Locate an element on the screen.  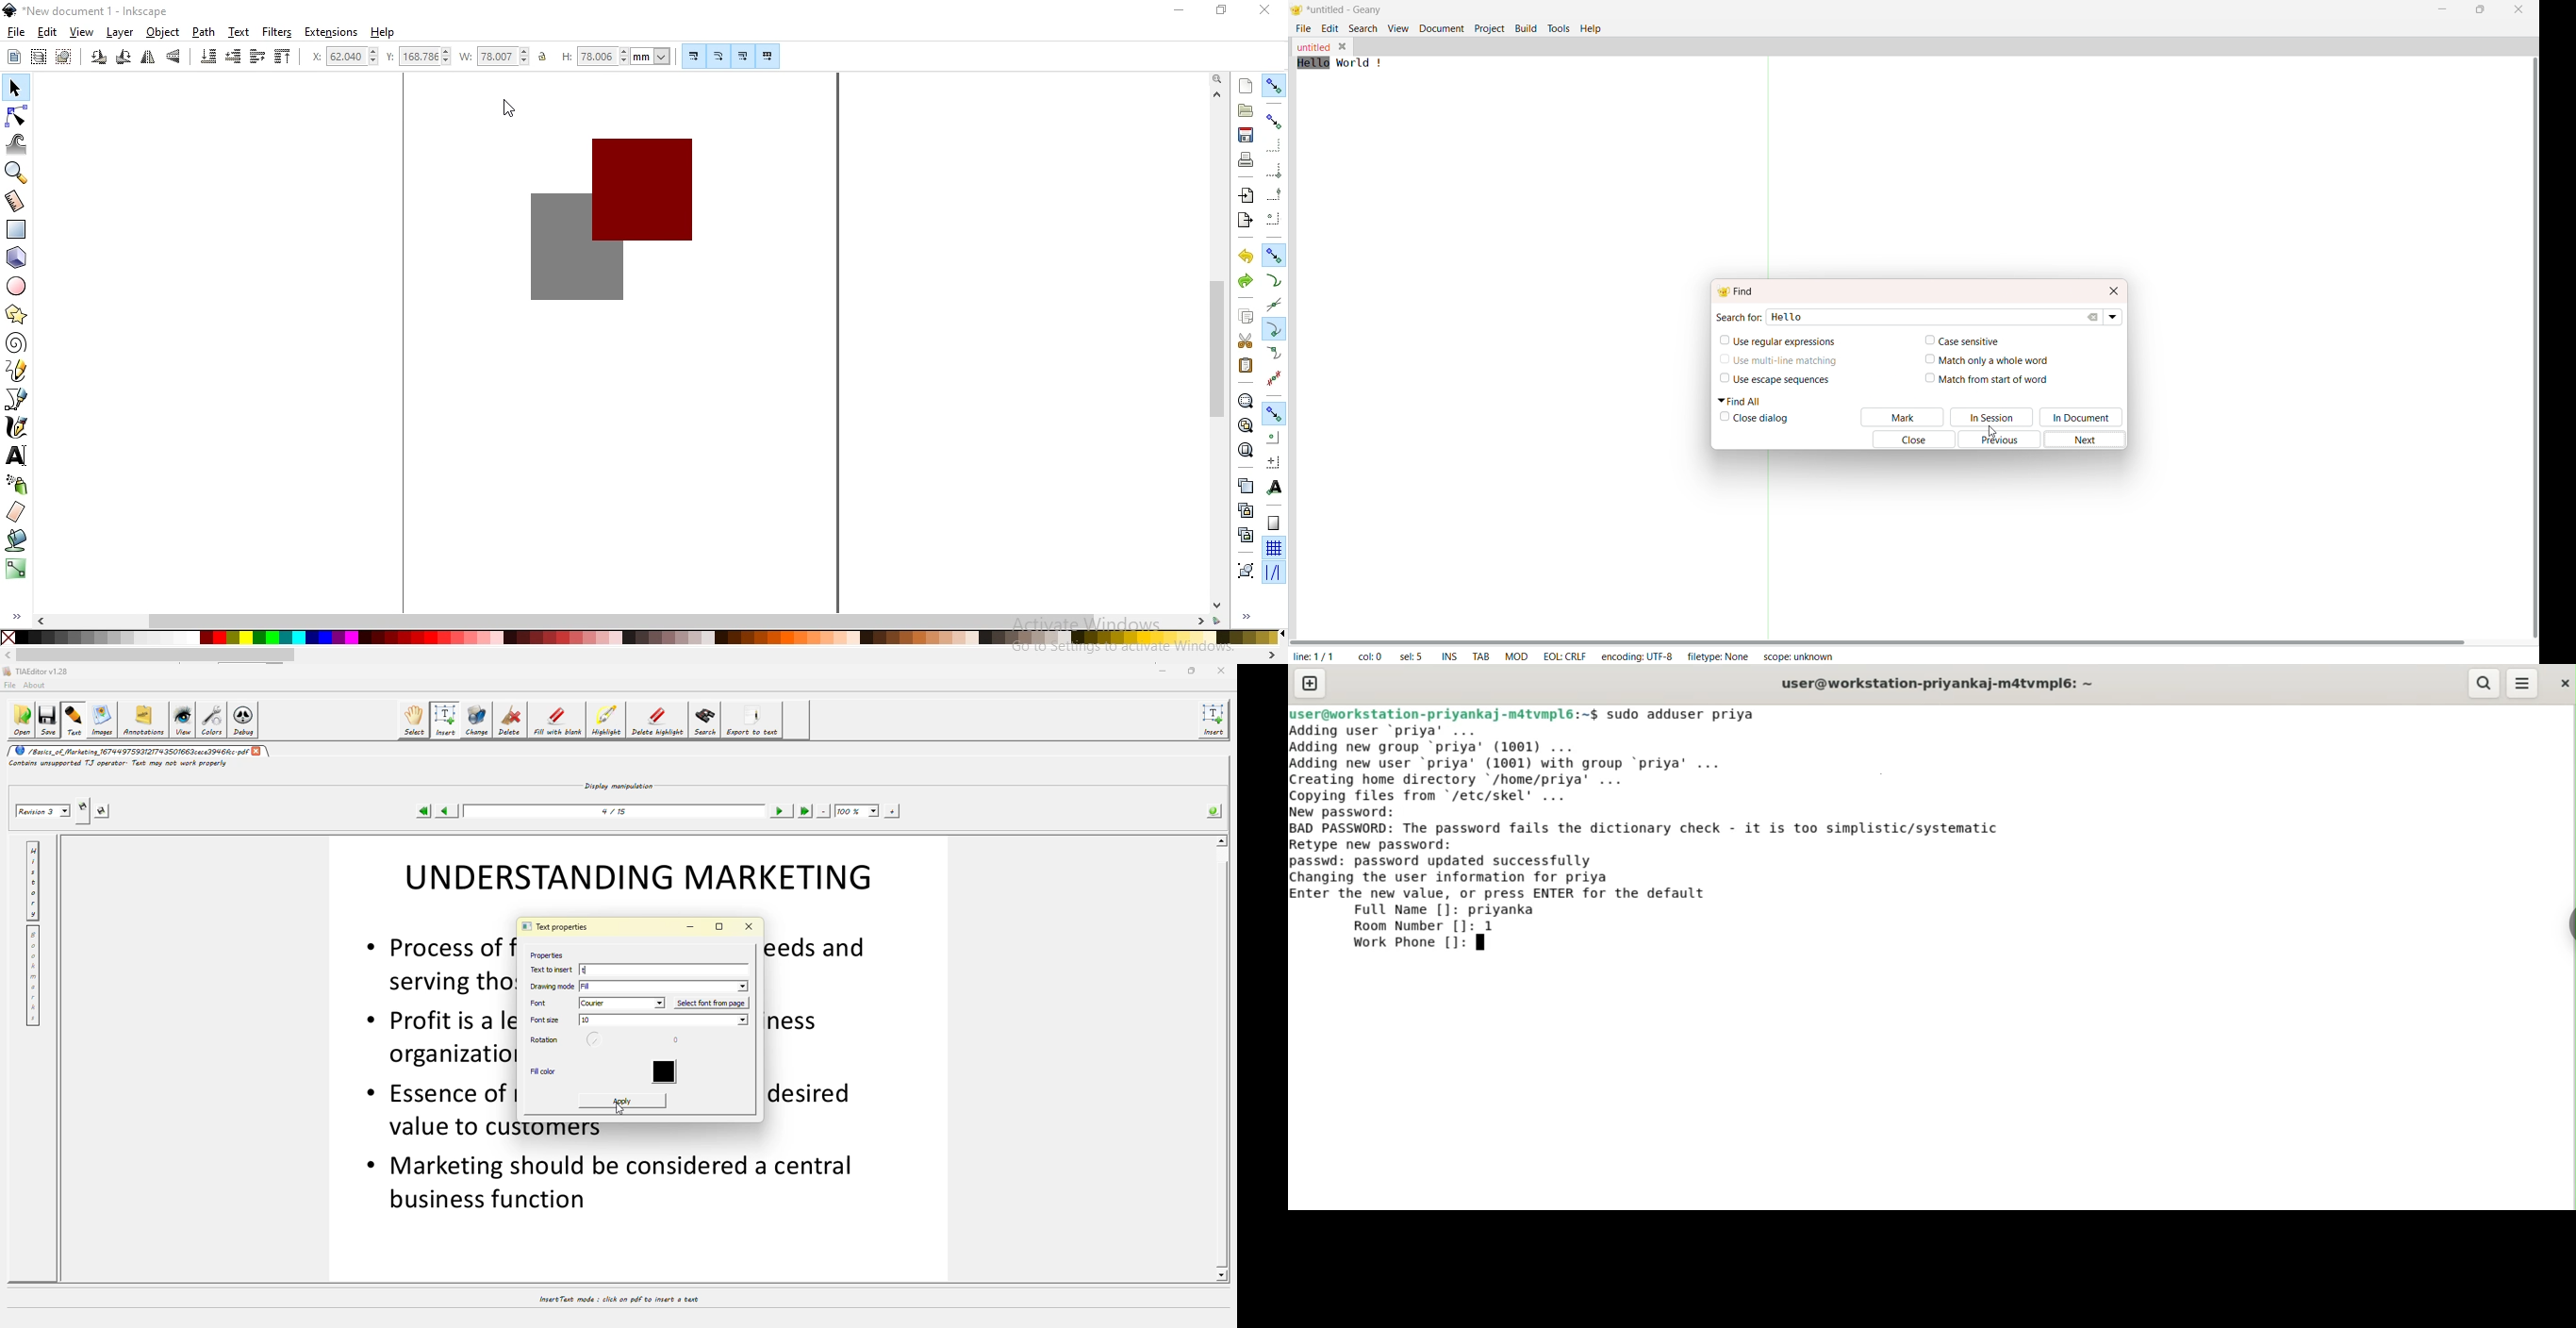
rotate 90 counter clockwise is located at coordinates (99, 58).